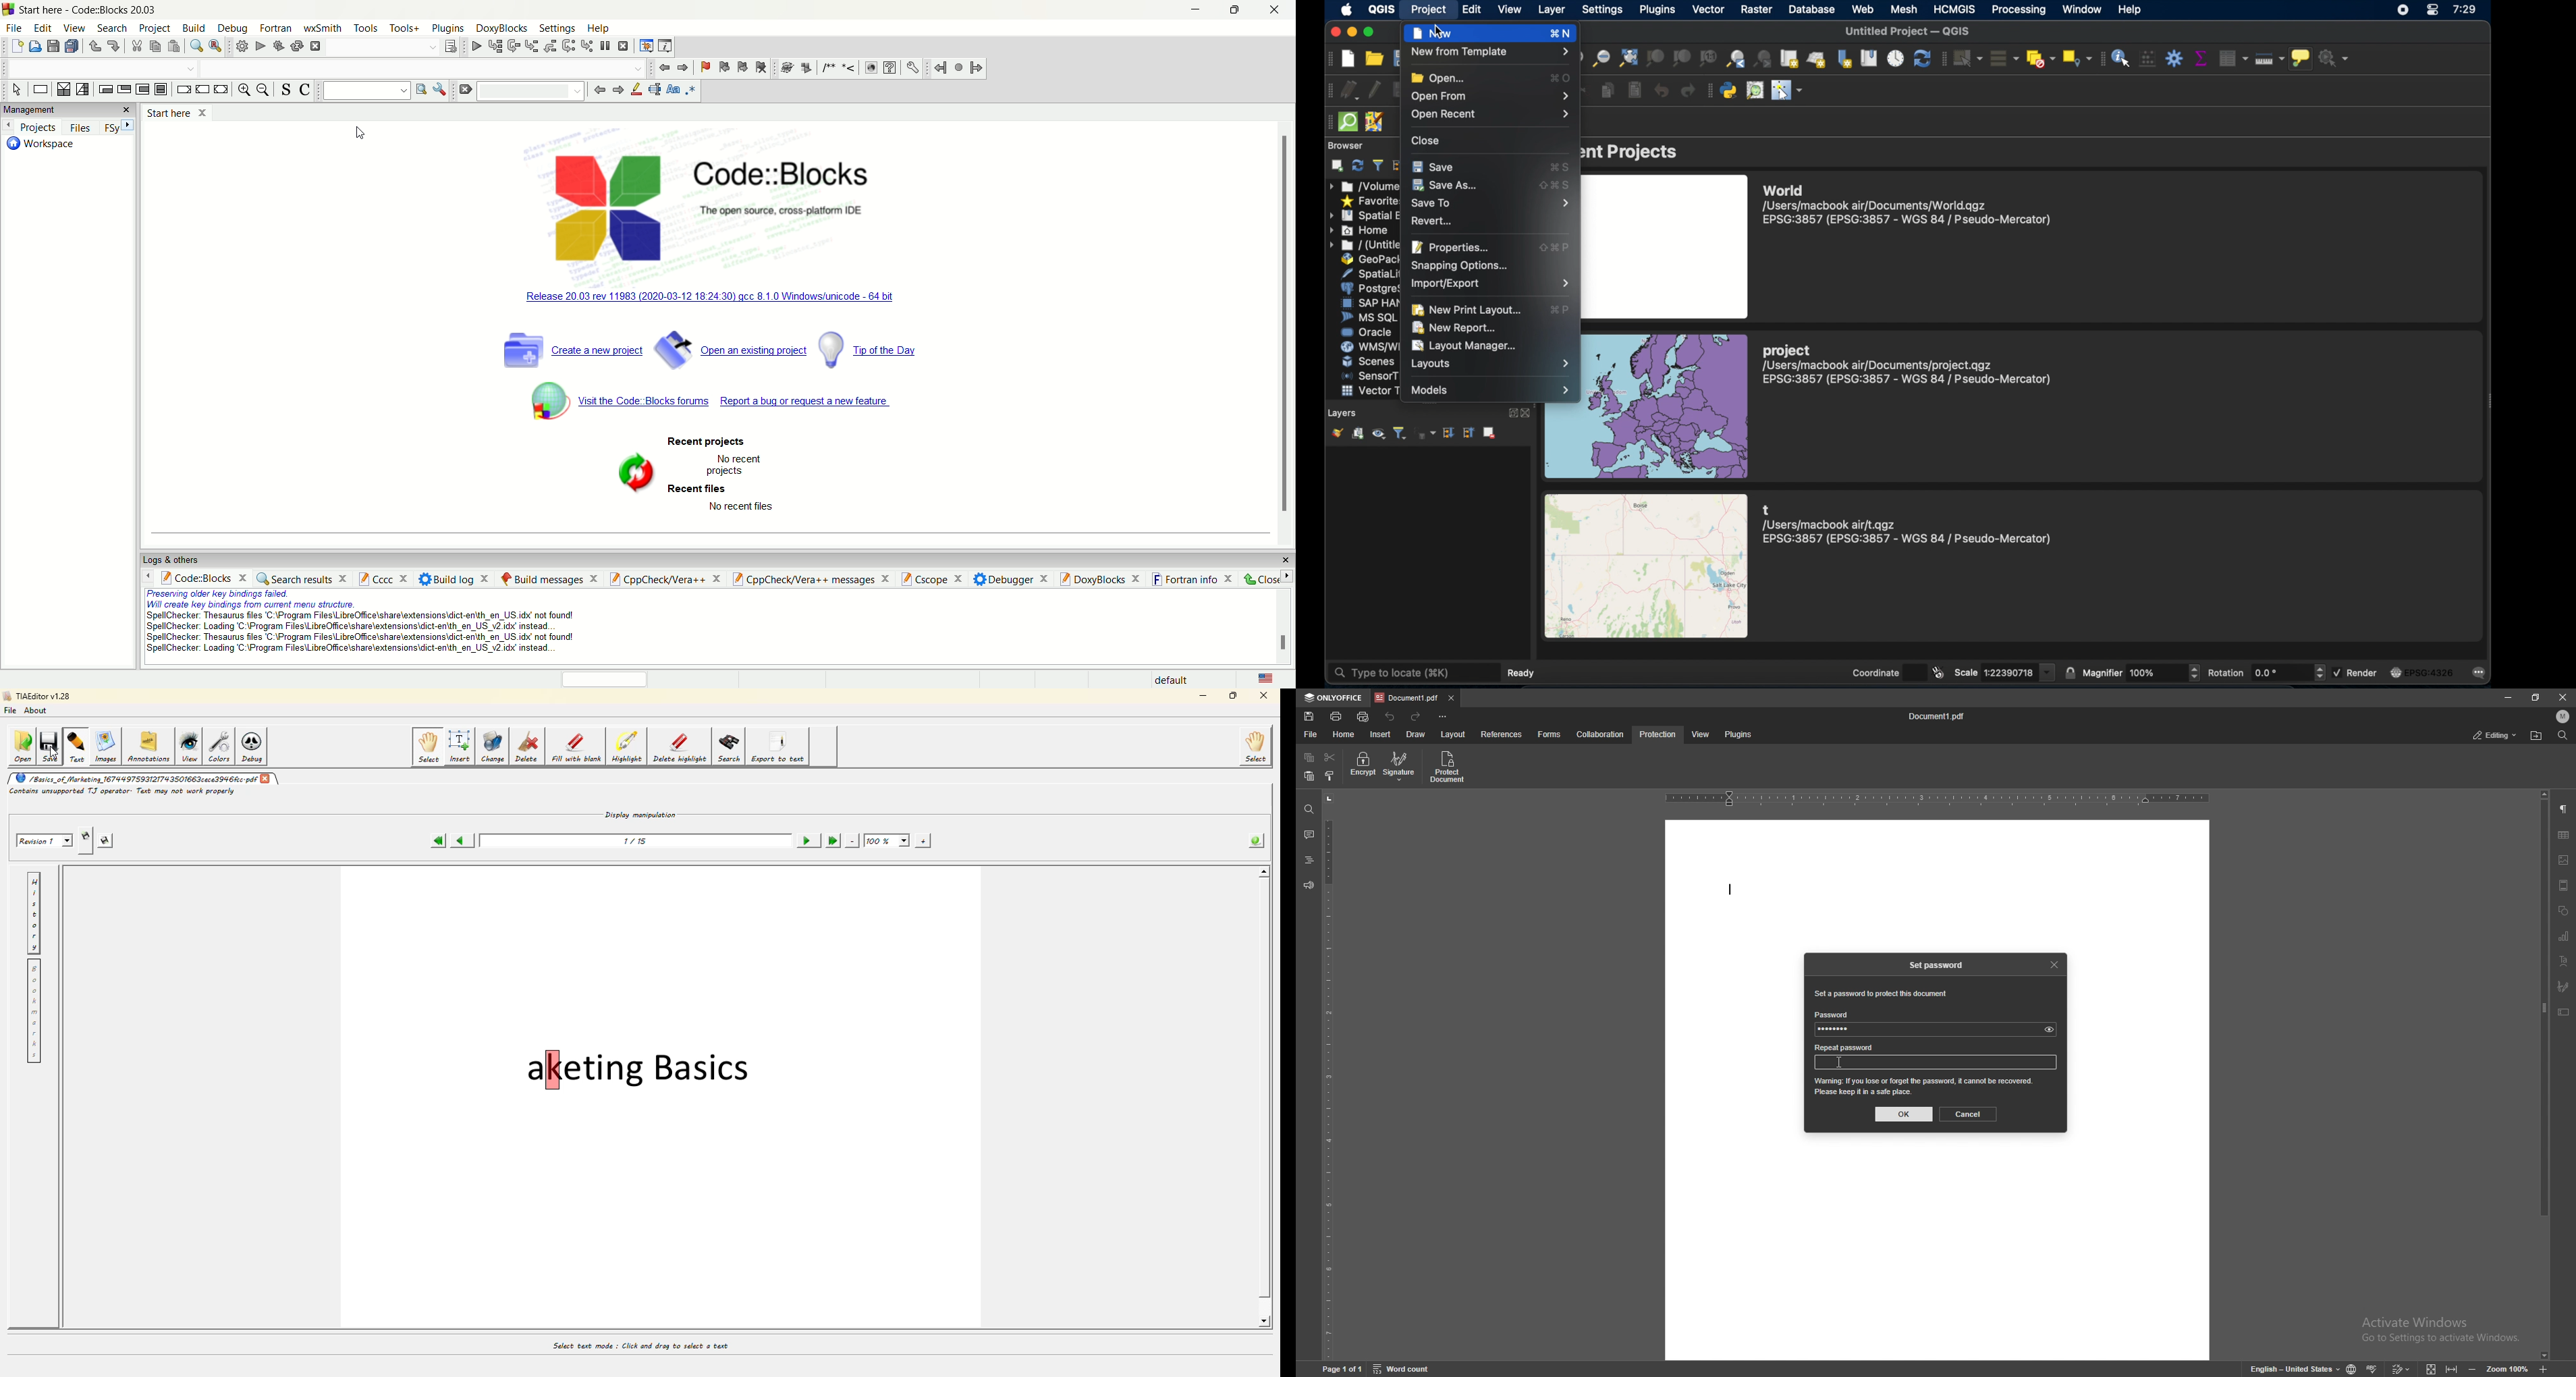 The width and height of the screenshot is (2576, 1400). I want to click on no action selected, so click(2333, 57).